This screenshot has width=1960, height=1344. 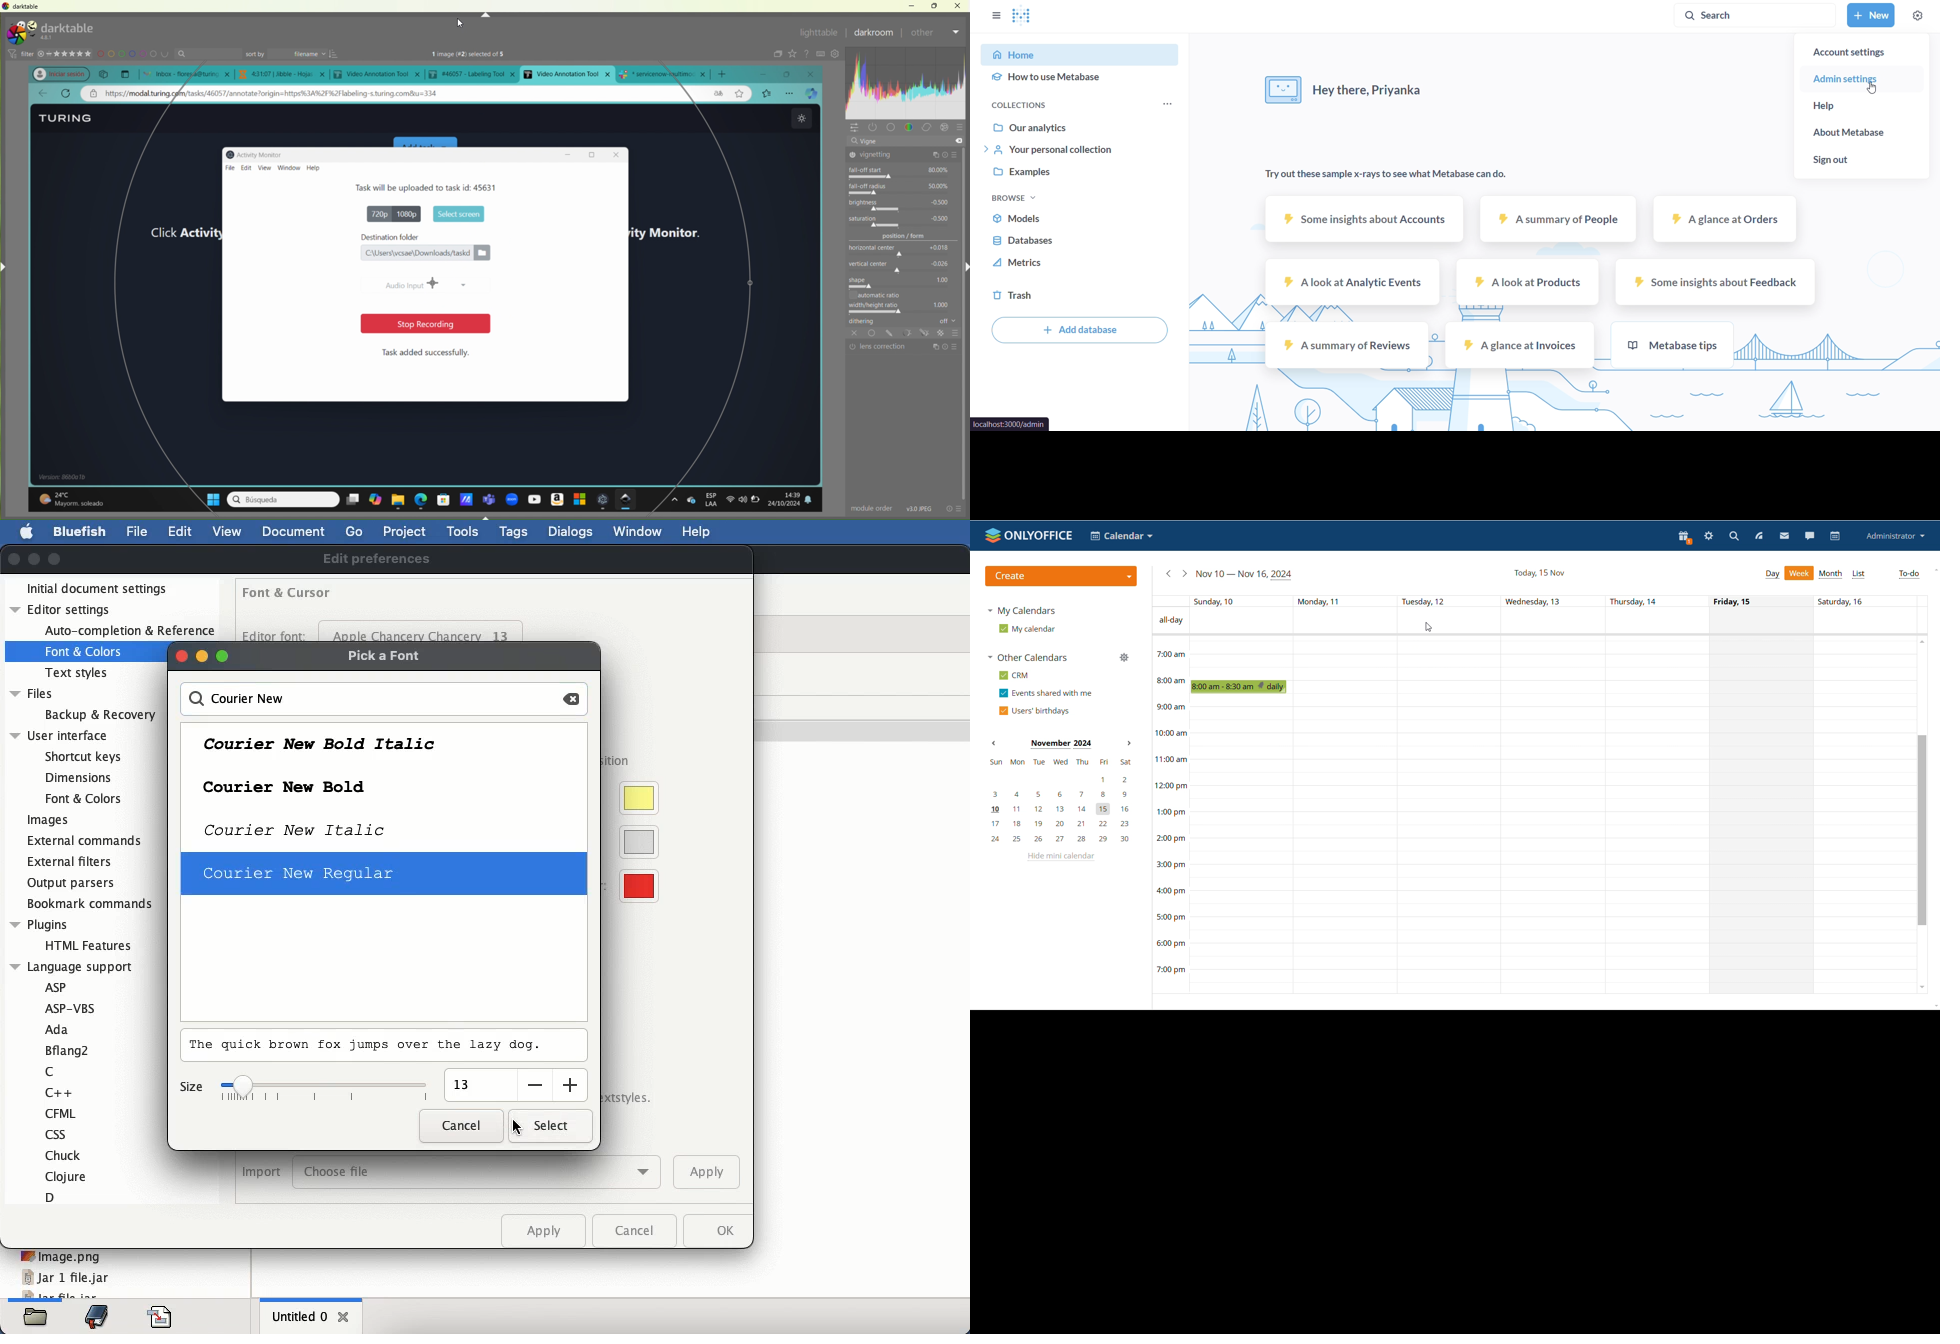 What do you see at coordinates (627, 500) in the screenshot?
I see `darktable` at bounding box center [627, 500].